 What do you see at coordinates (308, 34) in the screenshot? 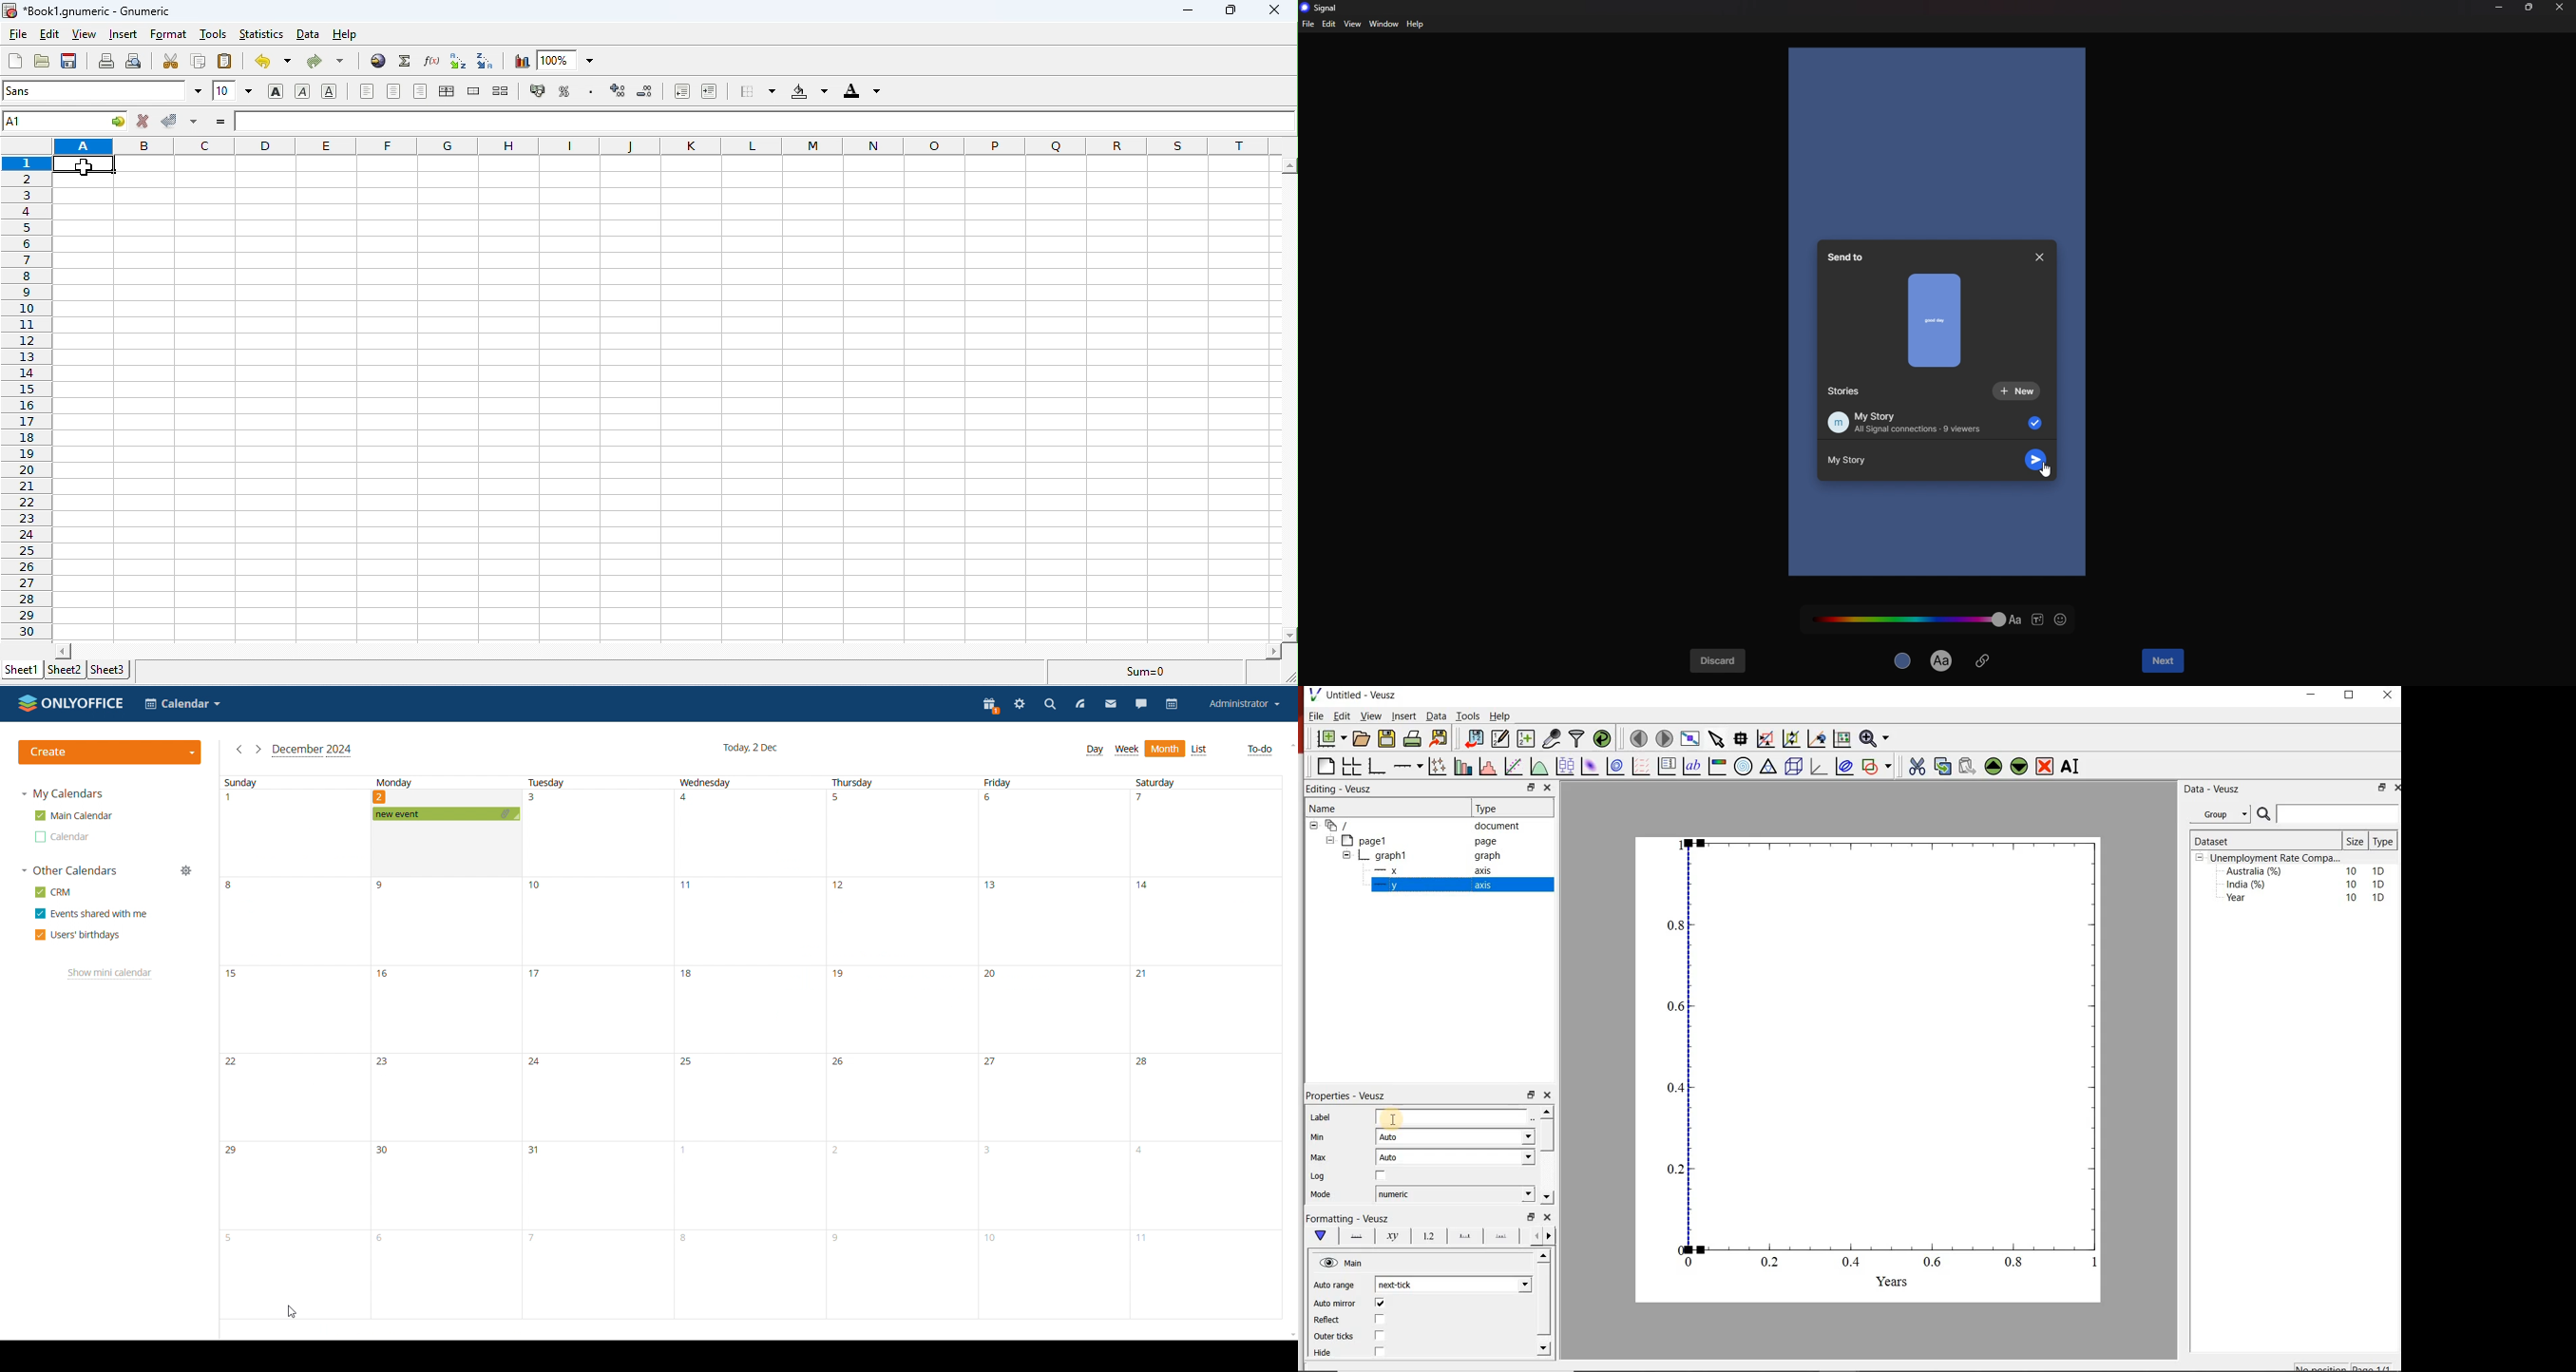
I see `data` at bounding box center [308, 34].